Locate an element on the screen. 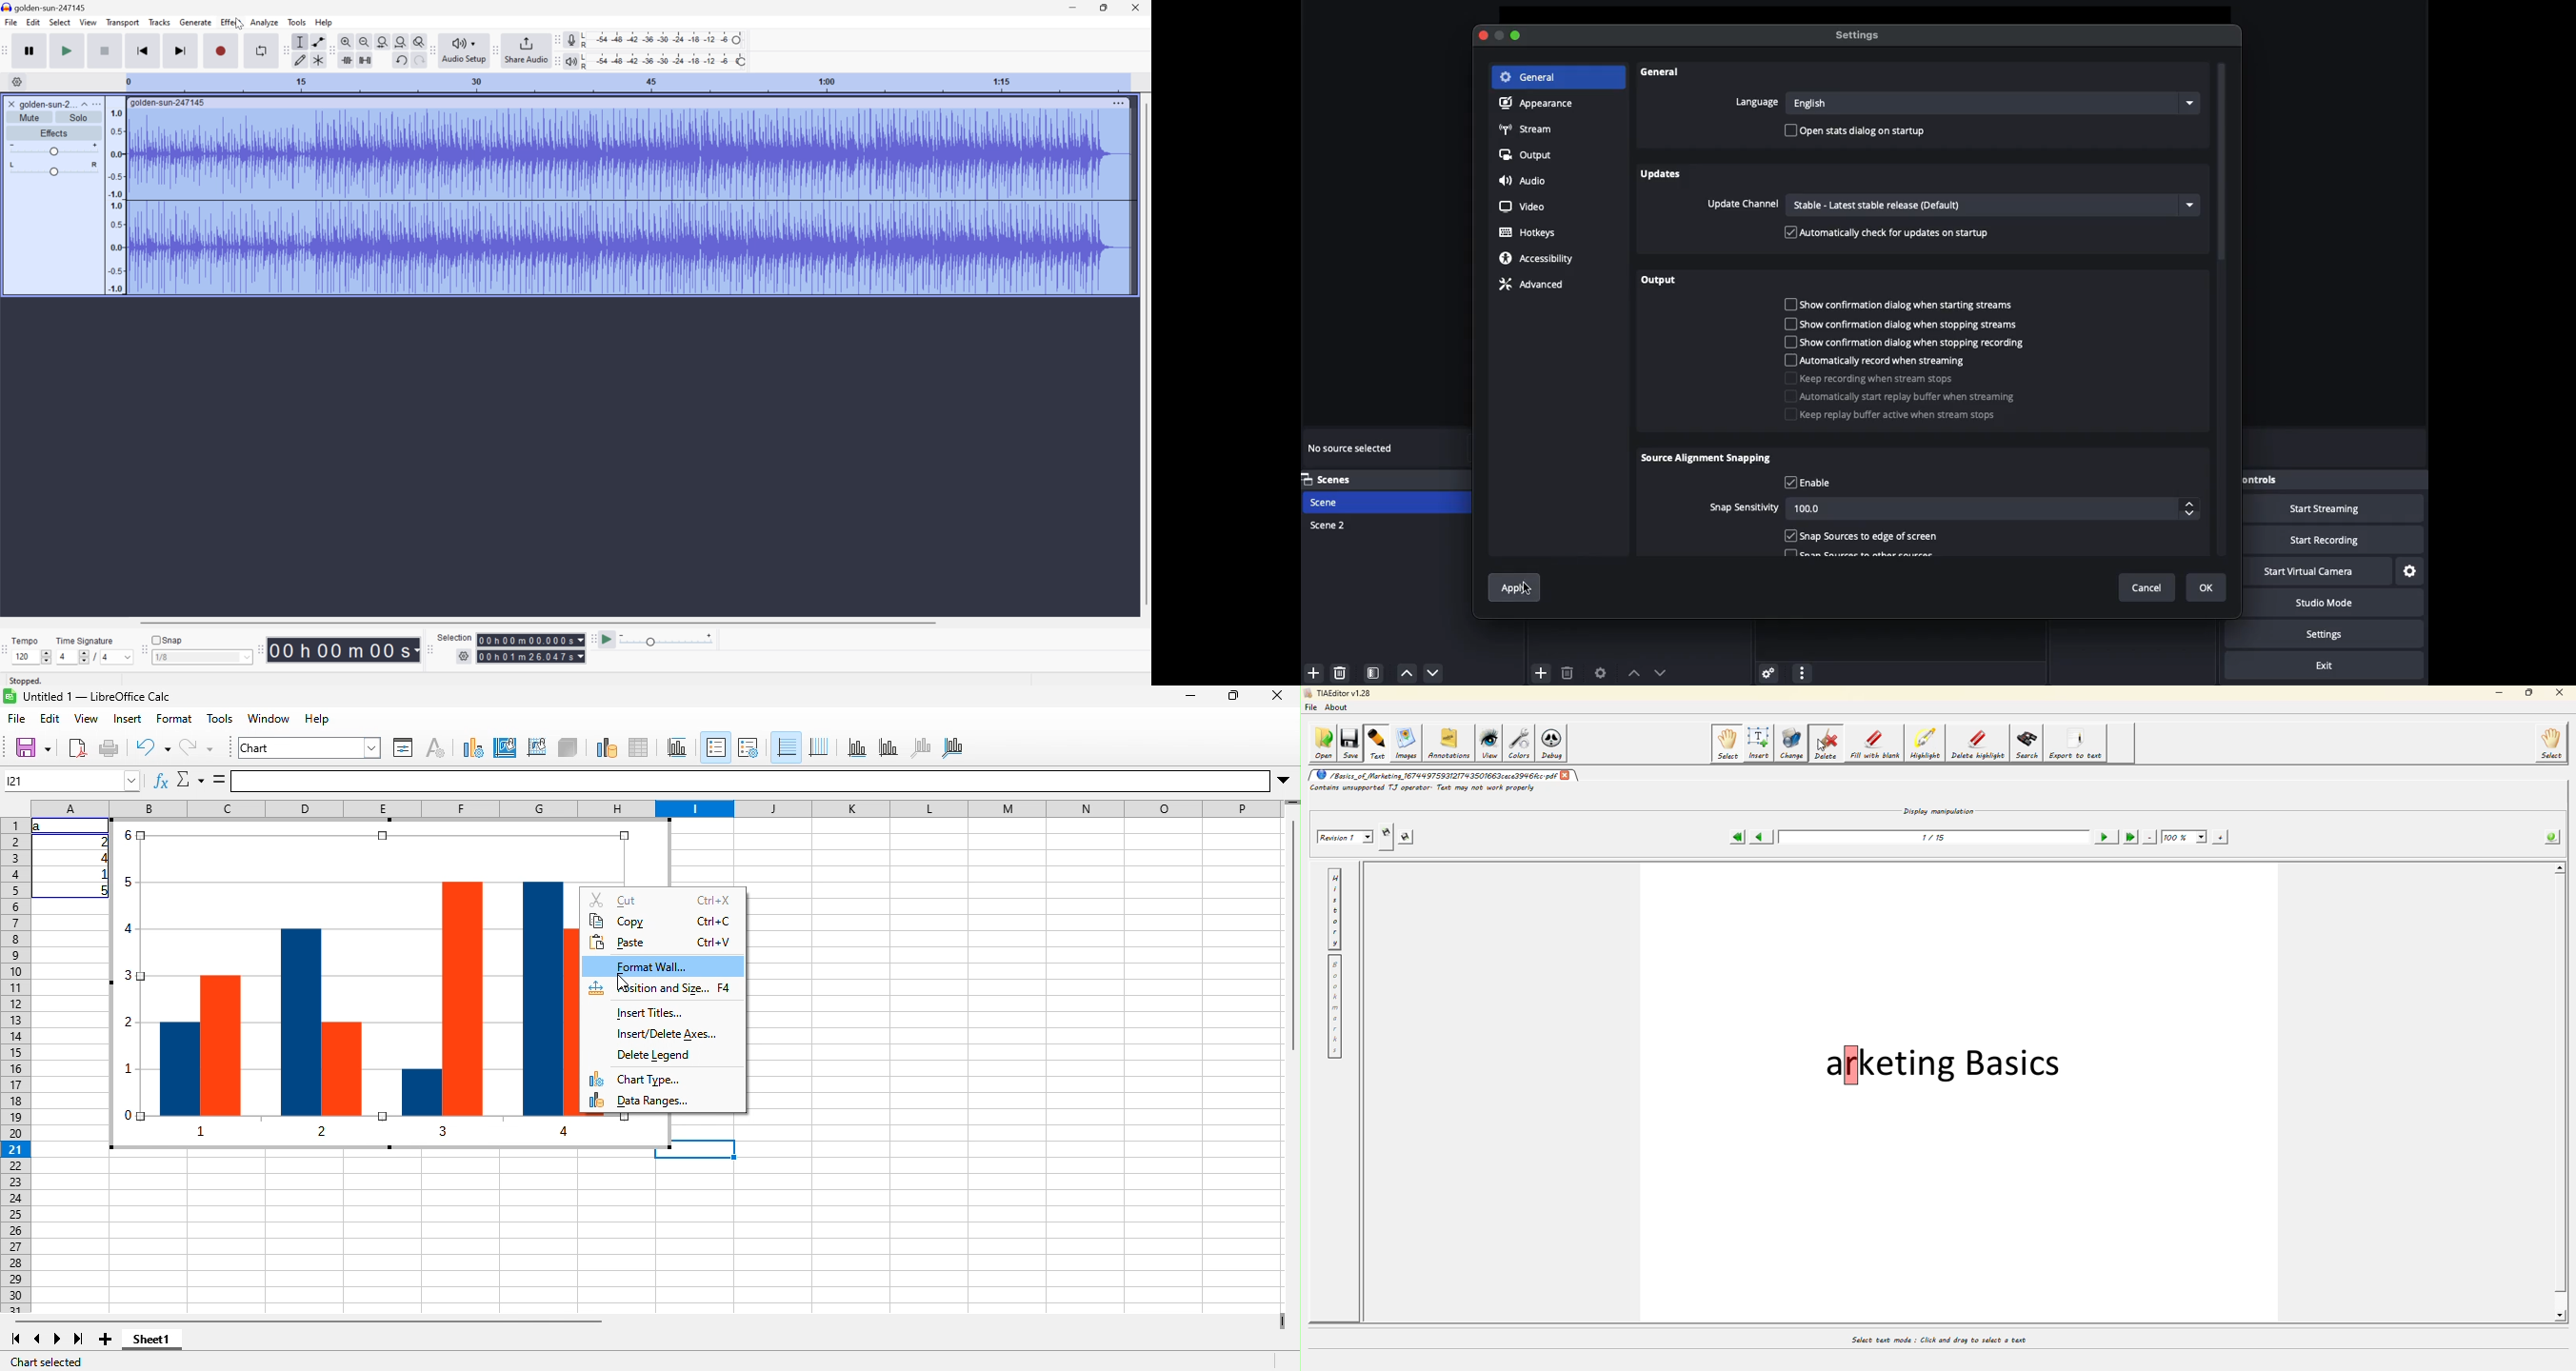 The image size is (2576, 1372). Audio is located at coordinates (1528, 182).